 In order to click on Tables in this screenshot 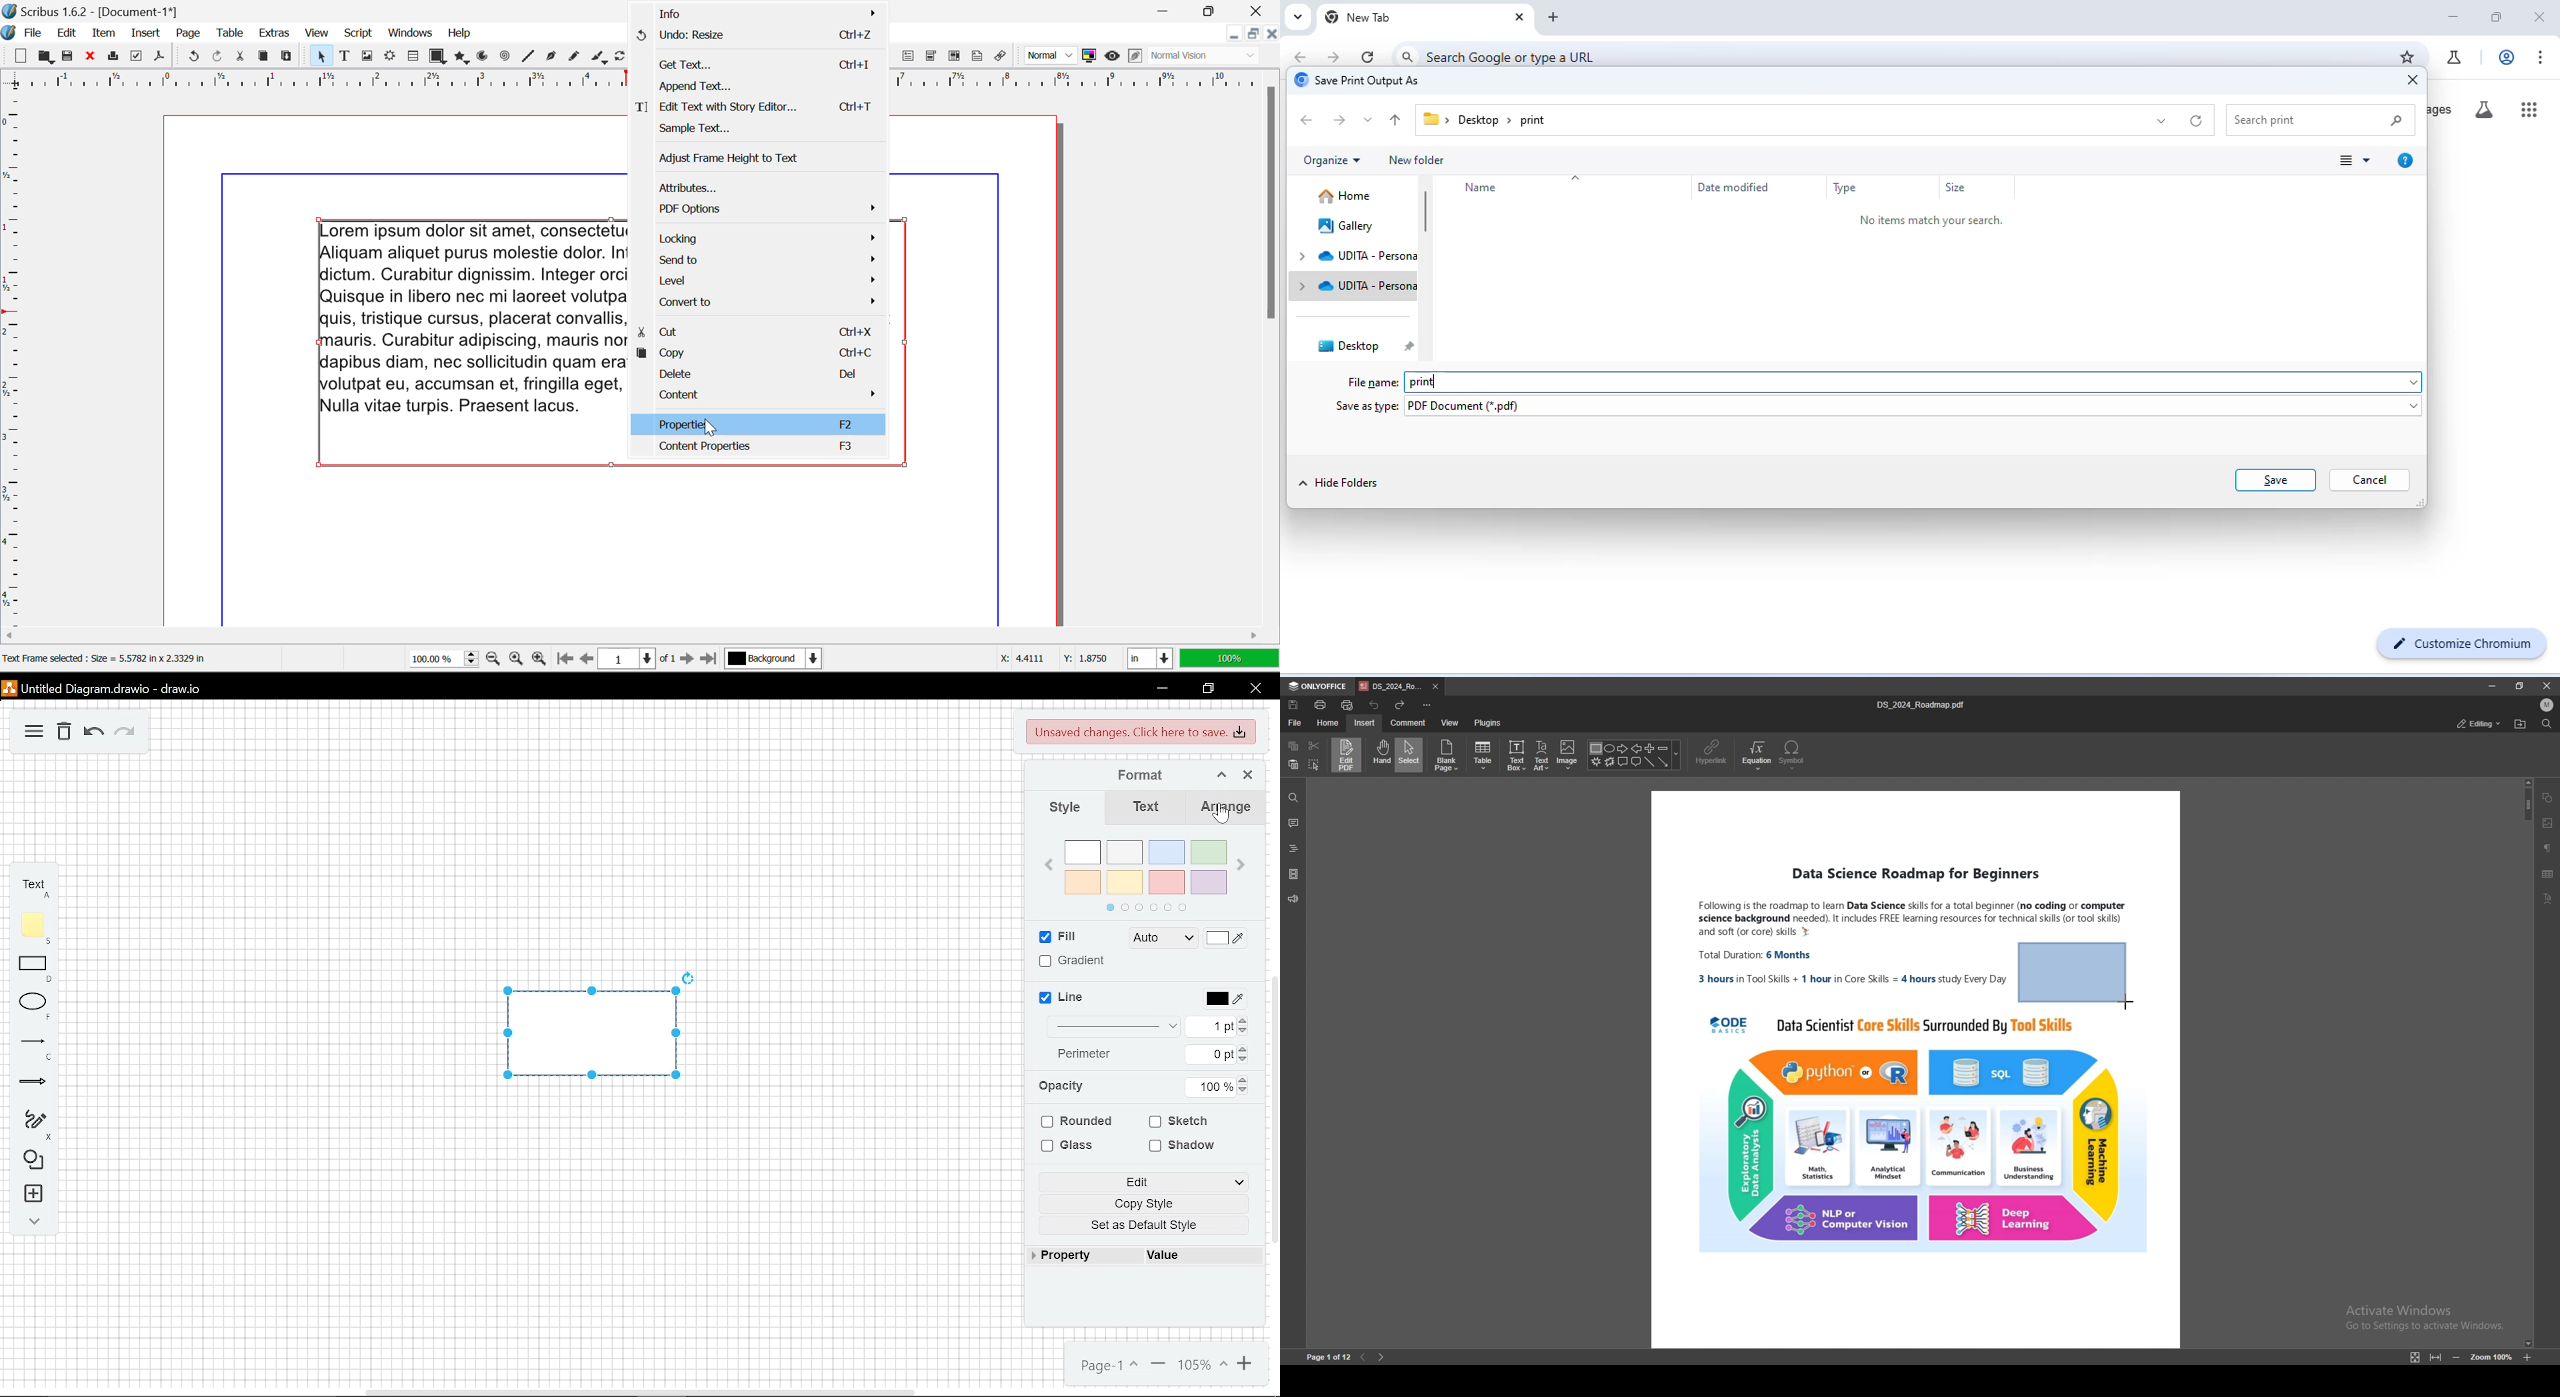, I will do `click(413, 57)`.